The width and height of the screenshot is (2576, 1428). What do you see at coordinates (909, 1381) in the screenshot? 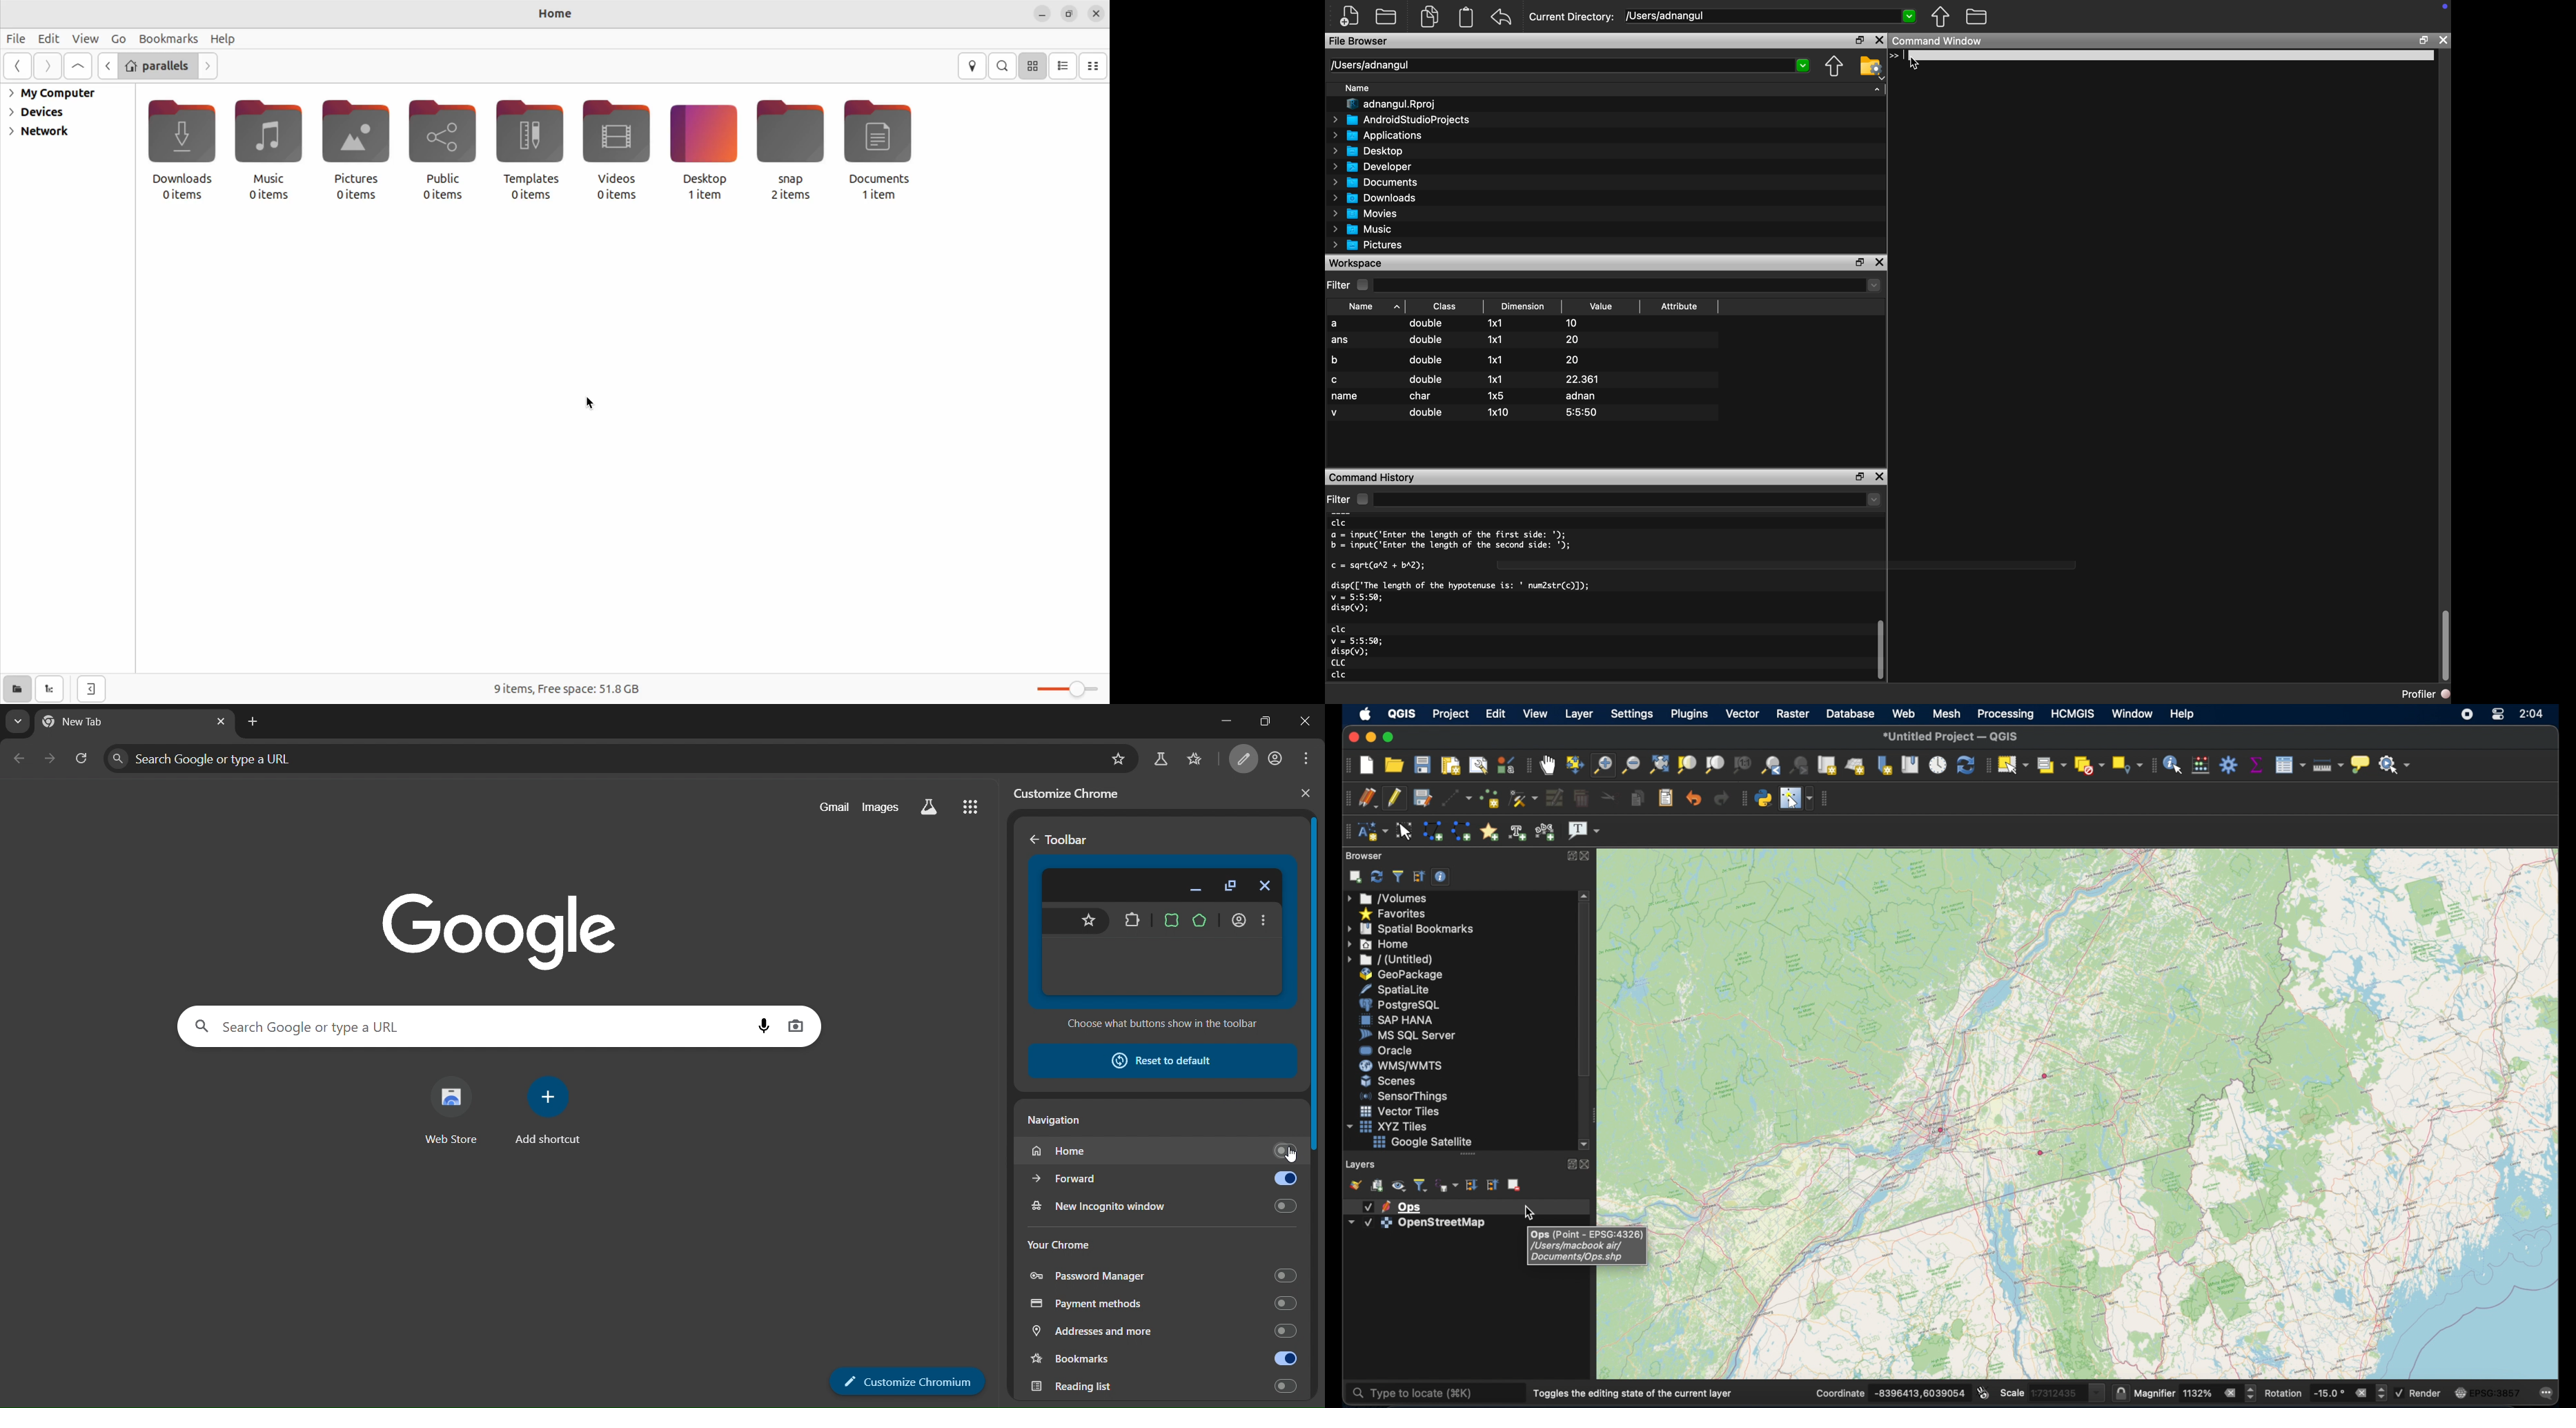
I see `Customize Chrome` at bounding box center [909, 1381].